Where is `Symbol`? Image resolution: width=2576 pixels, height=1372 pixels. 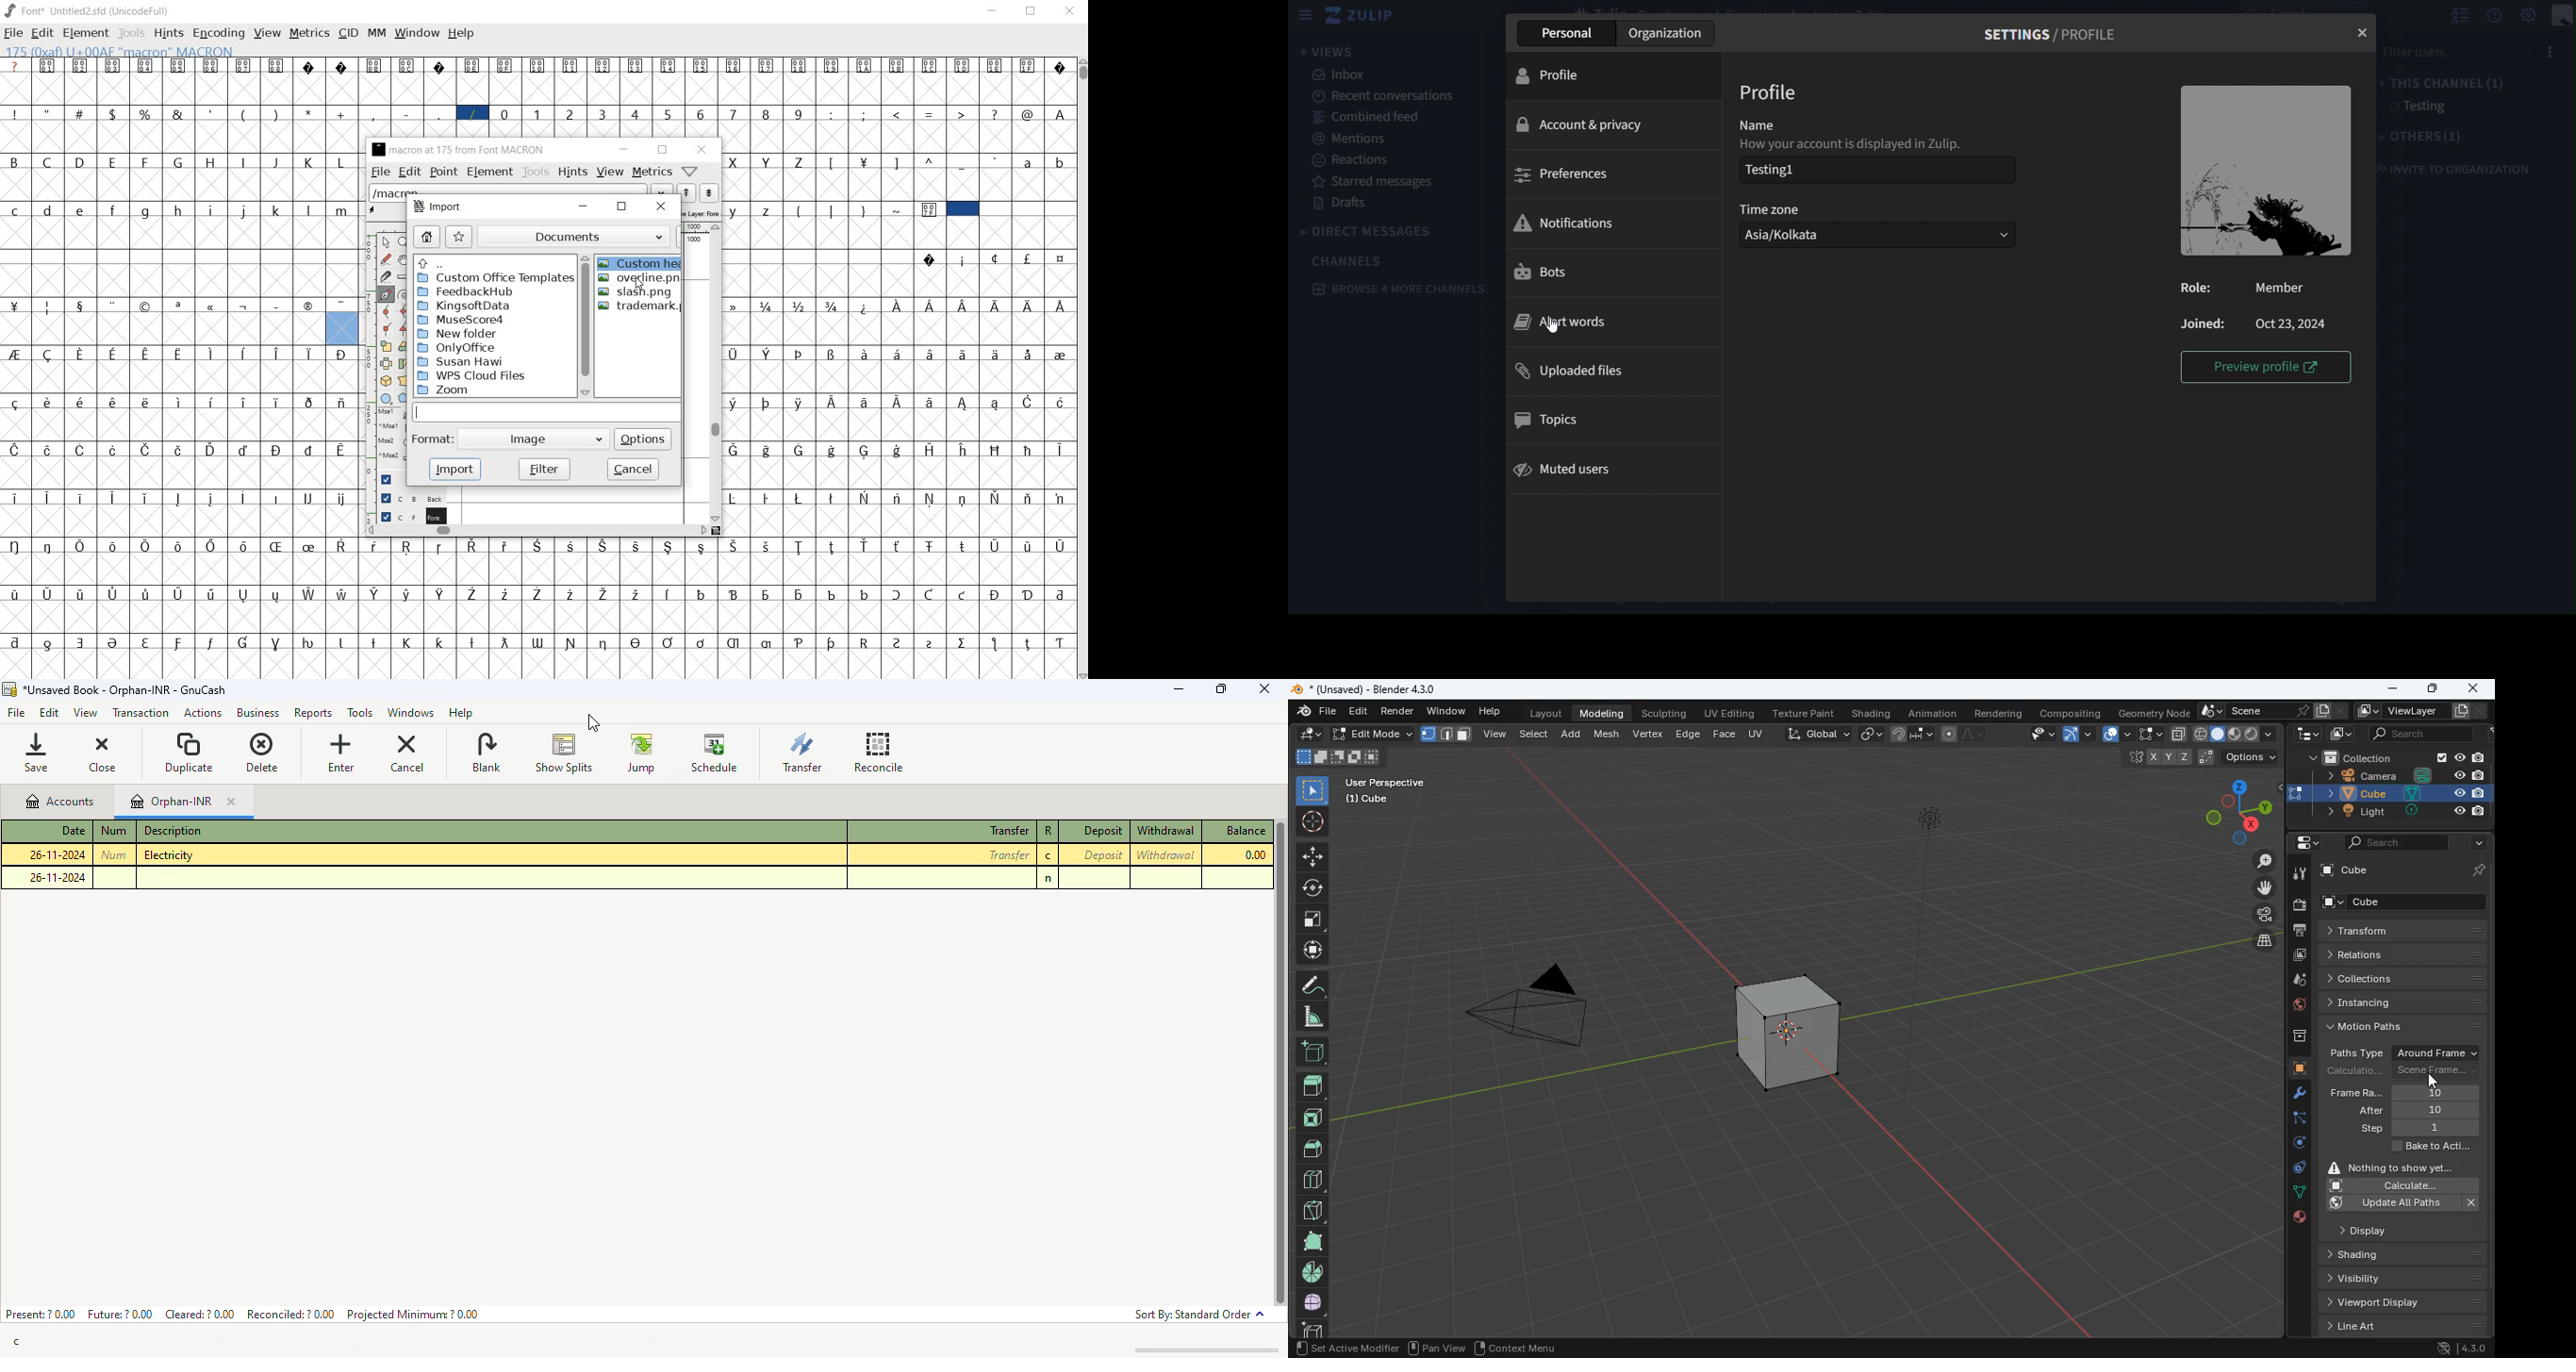
Symbol is located at coordinates (343, 641).